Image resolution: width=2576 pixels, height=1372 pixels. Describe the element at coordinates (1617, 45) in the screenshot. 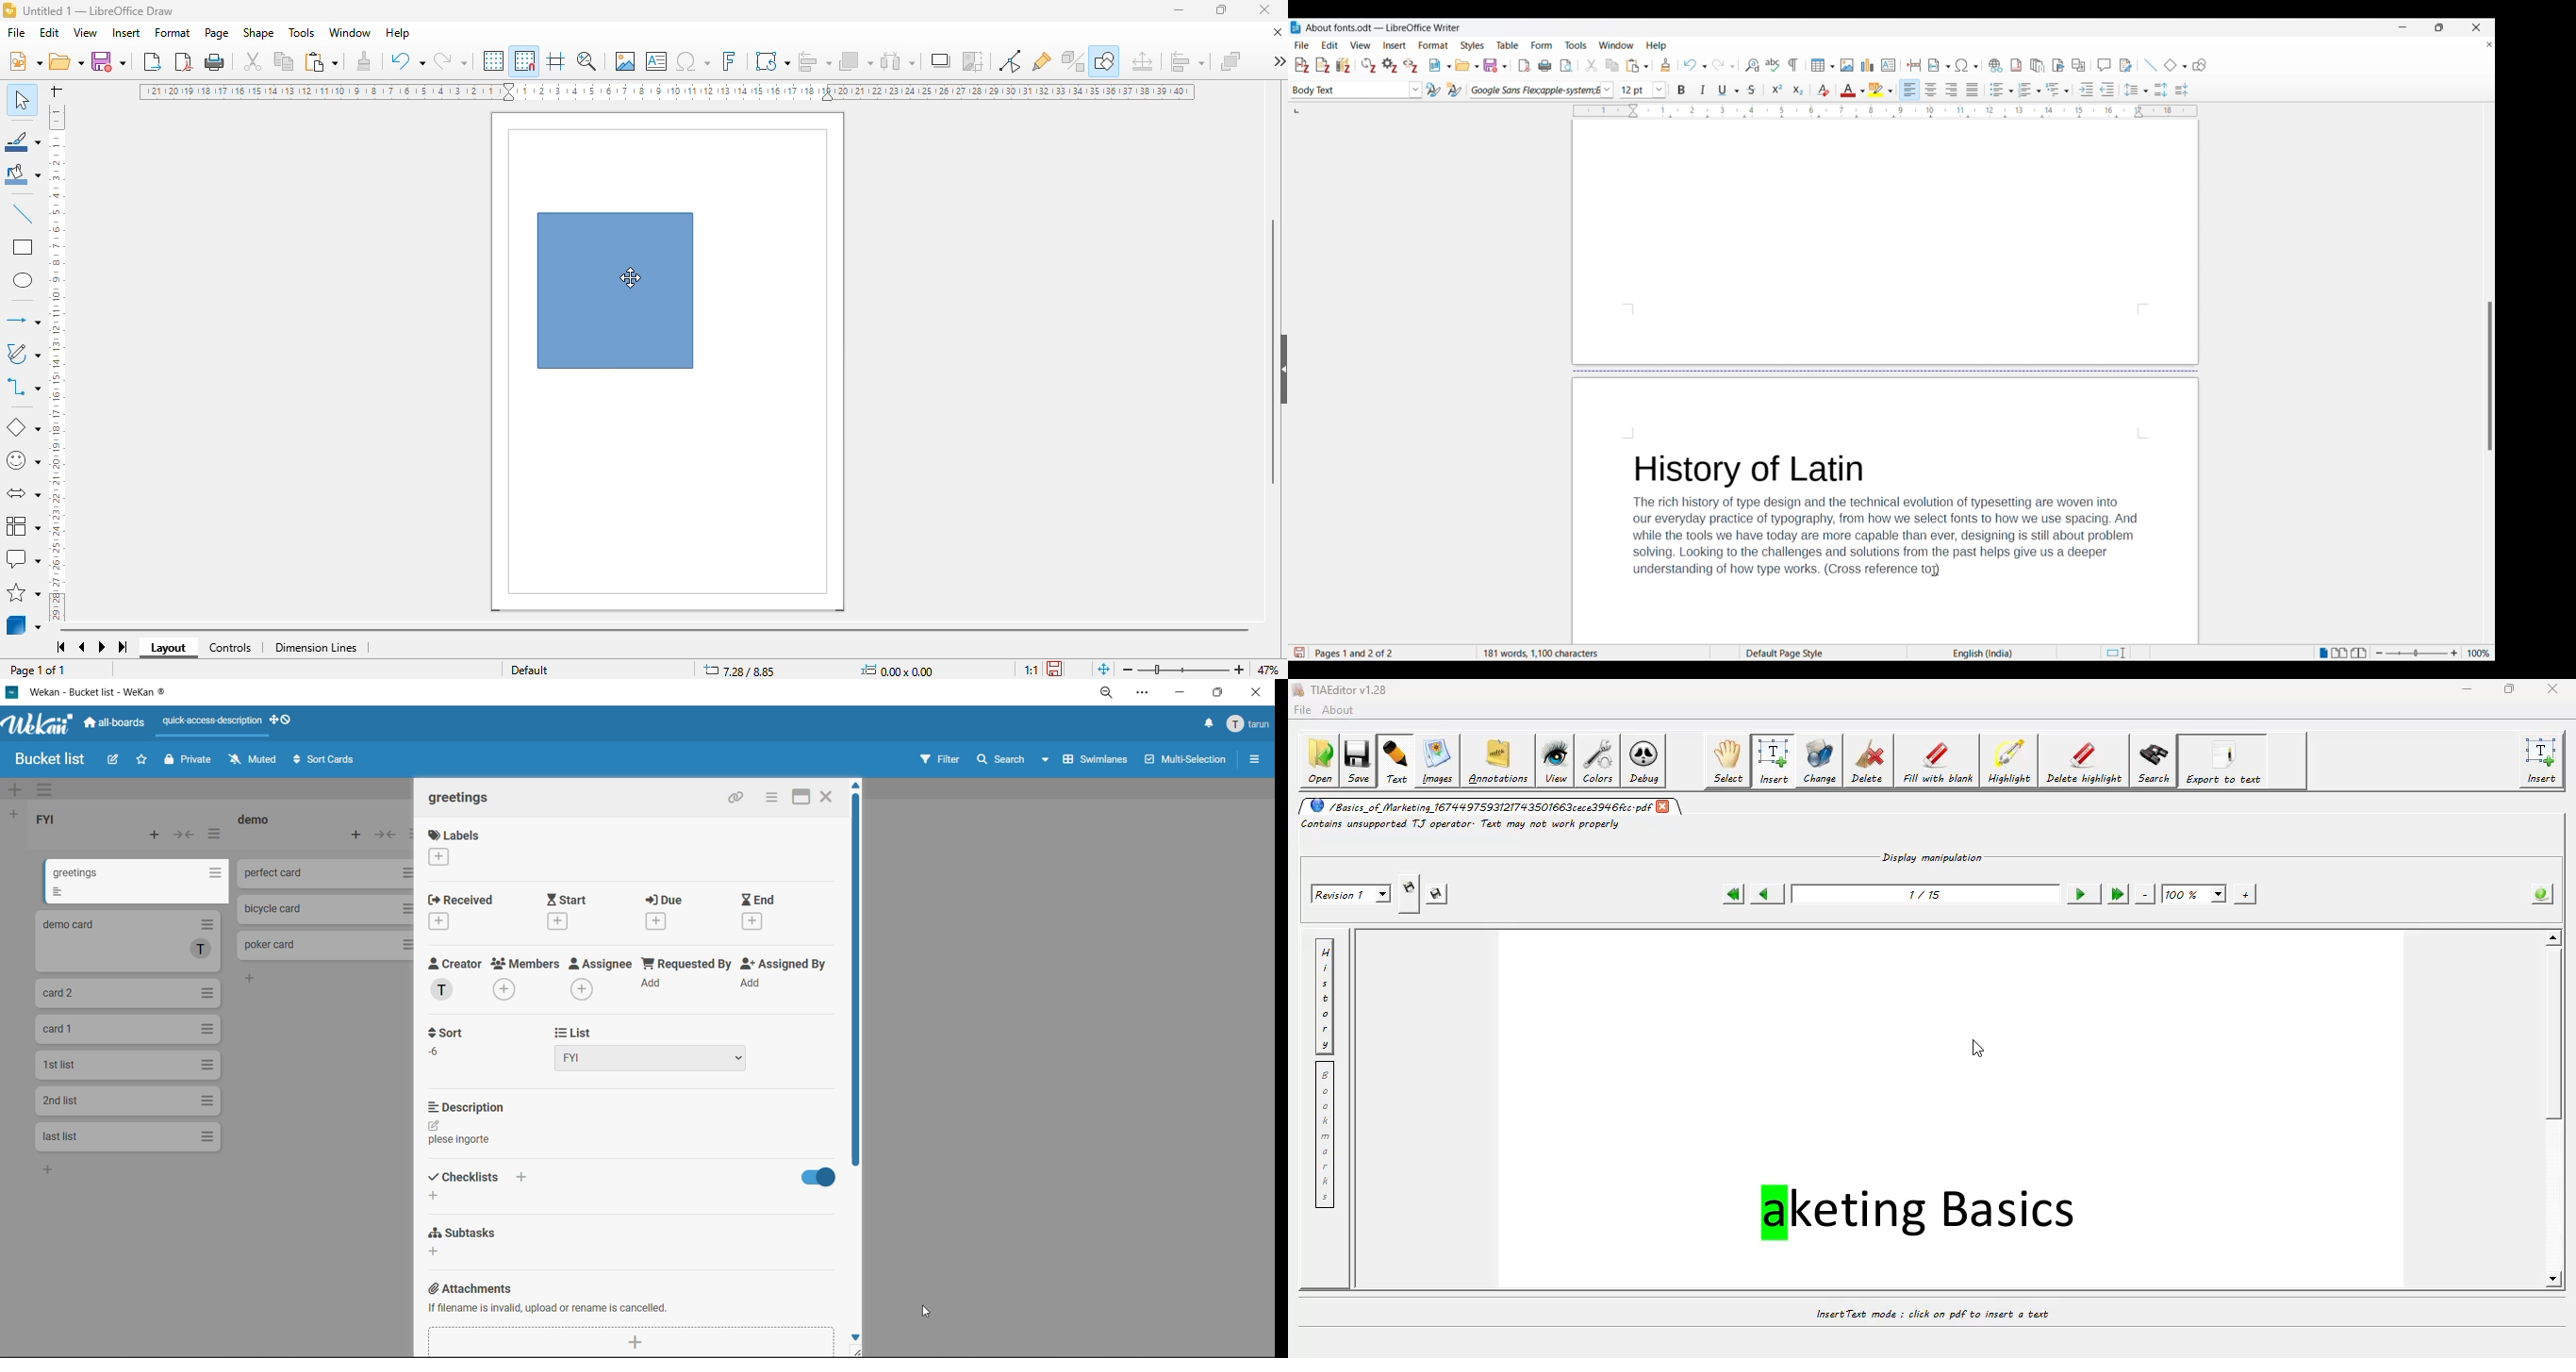

I see `Window menu` at that location.